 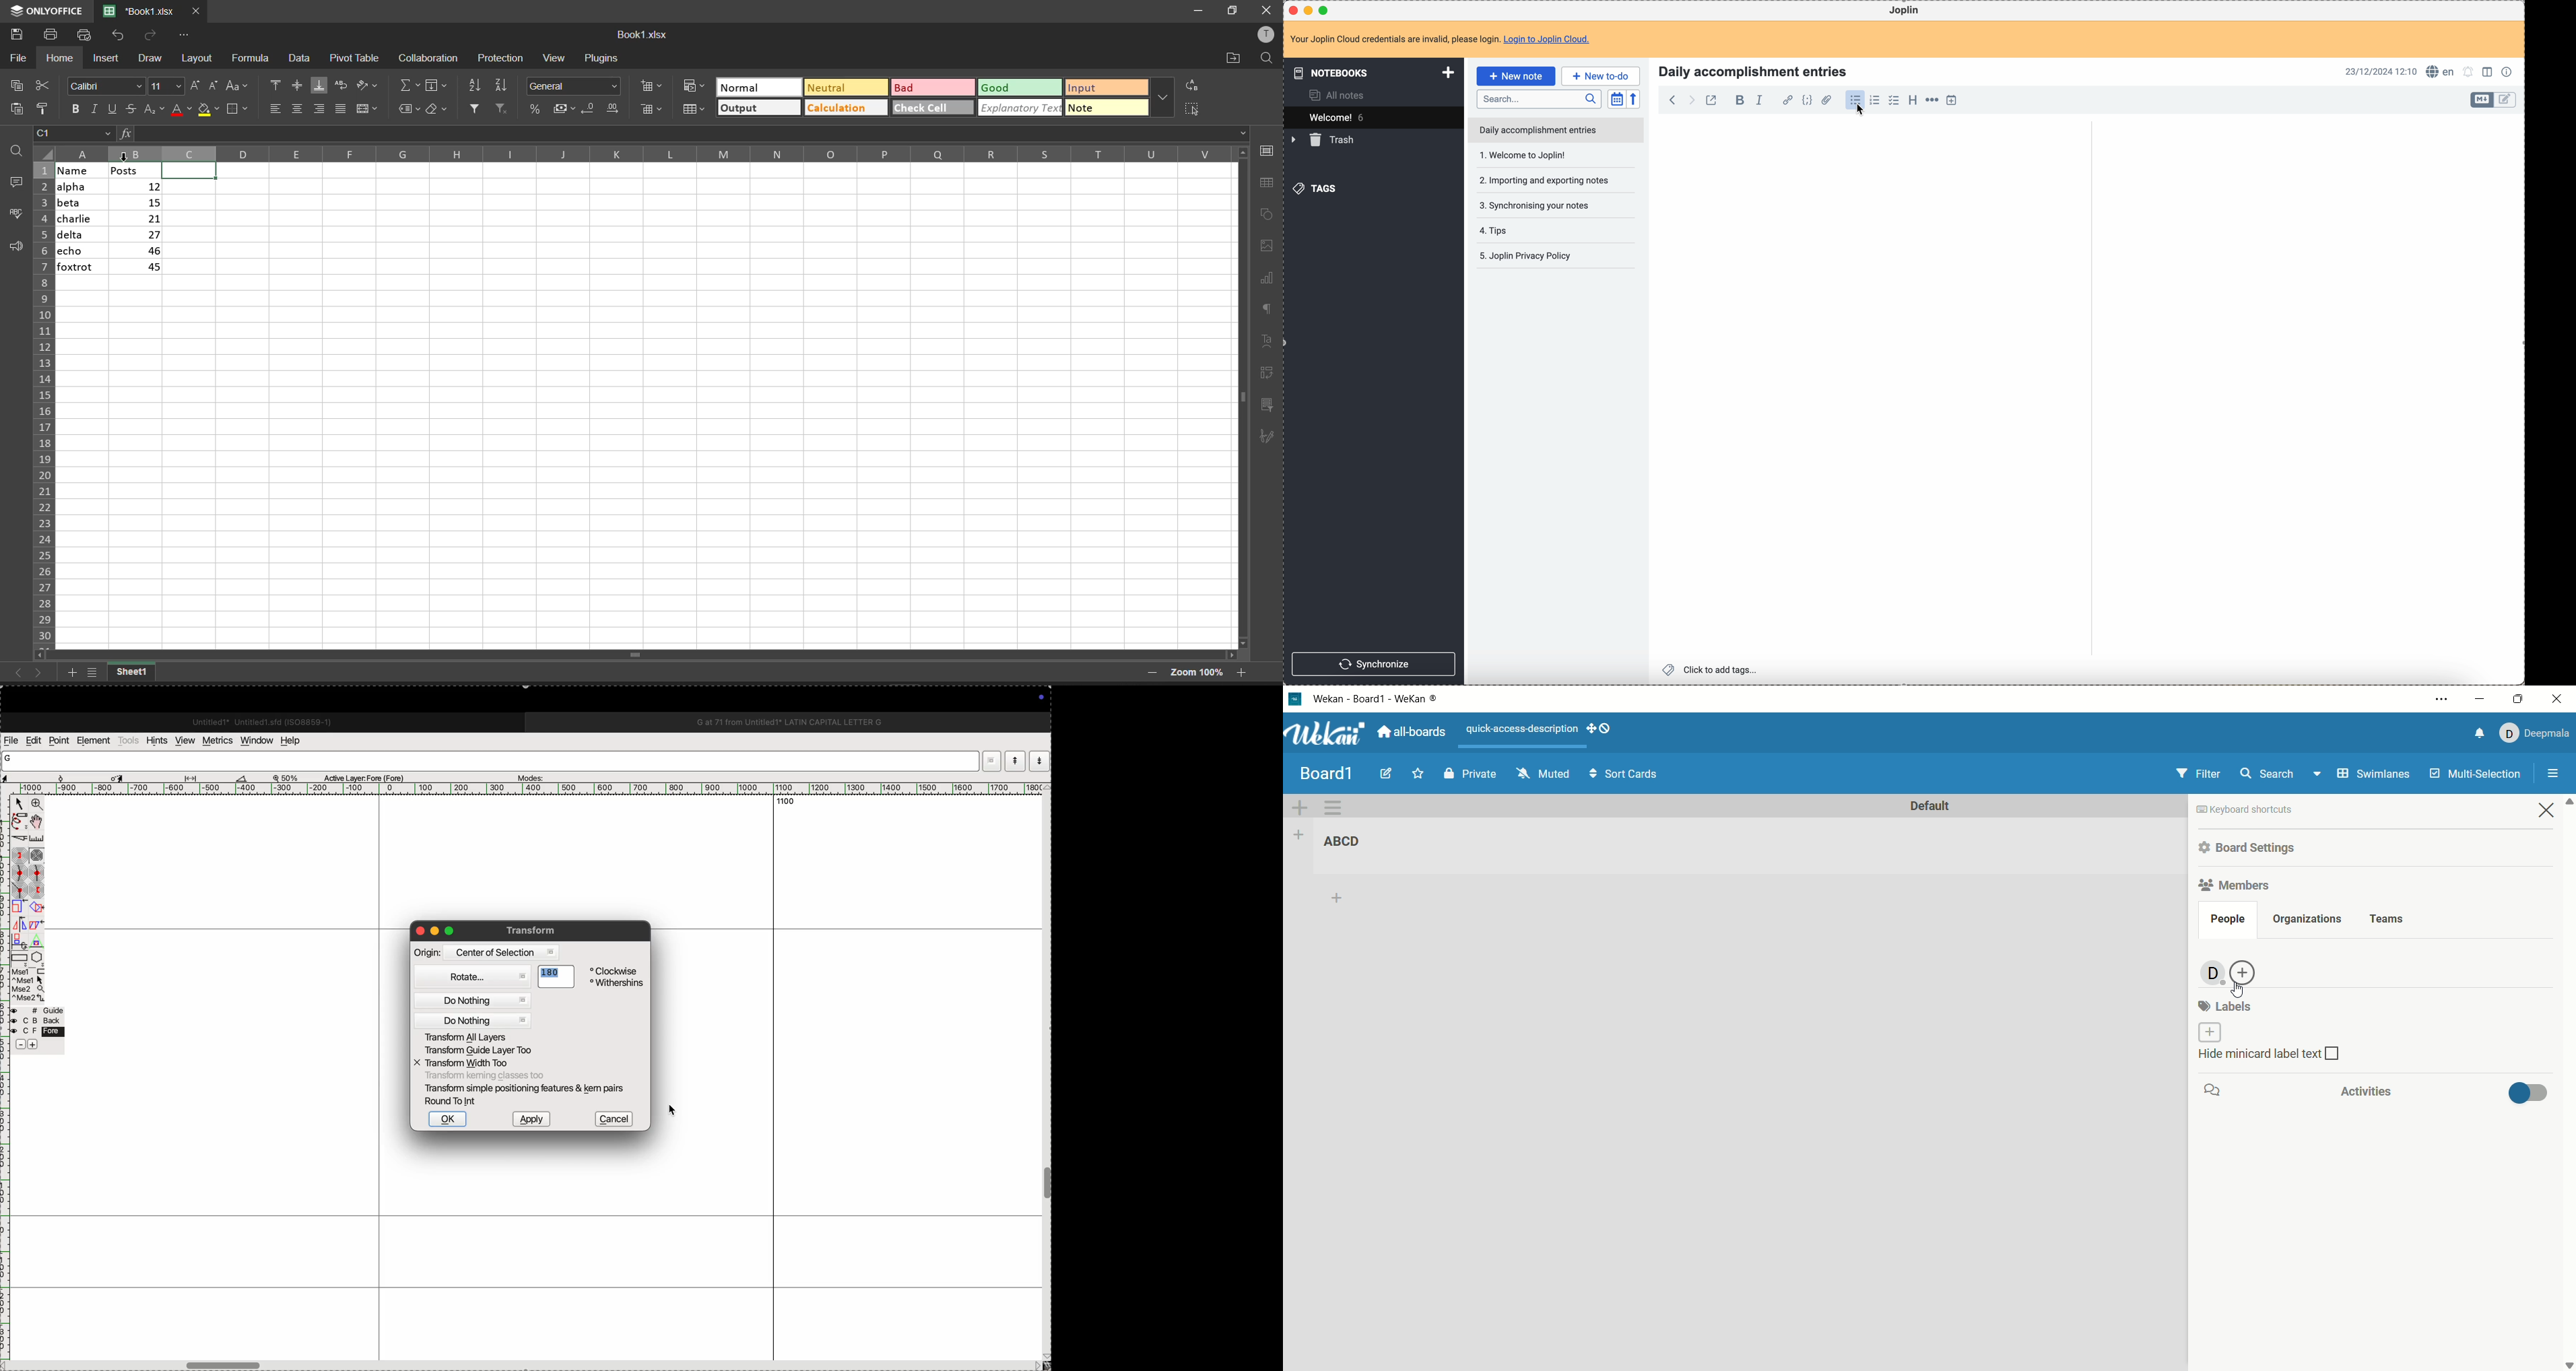 What do you see at coordinates (238, 87) in the screenshot?
I see `change case` at bounding box center [238, 87].